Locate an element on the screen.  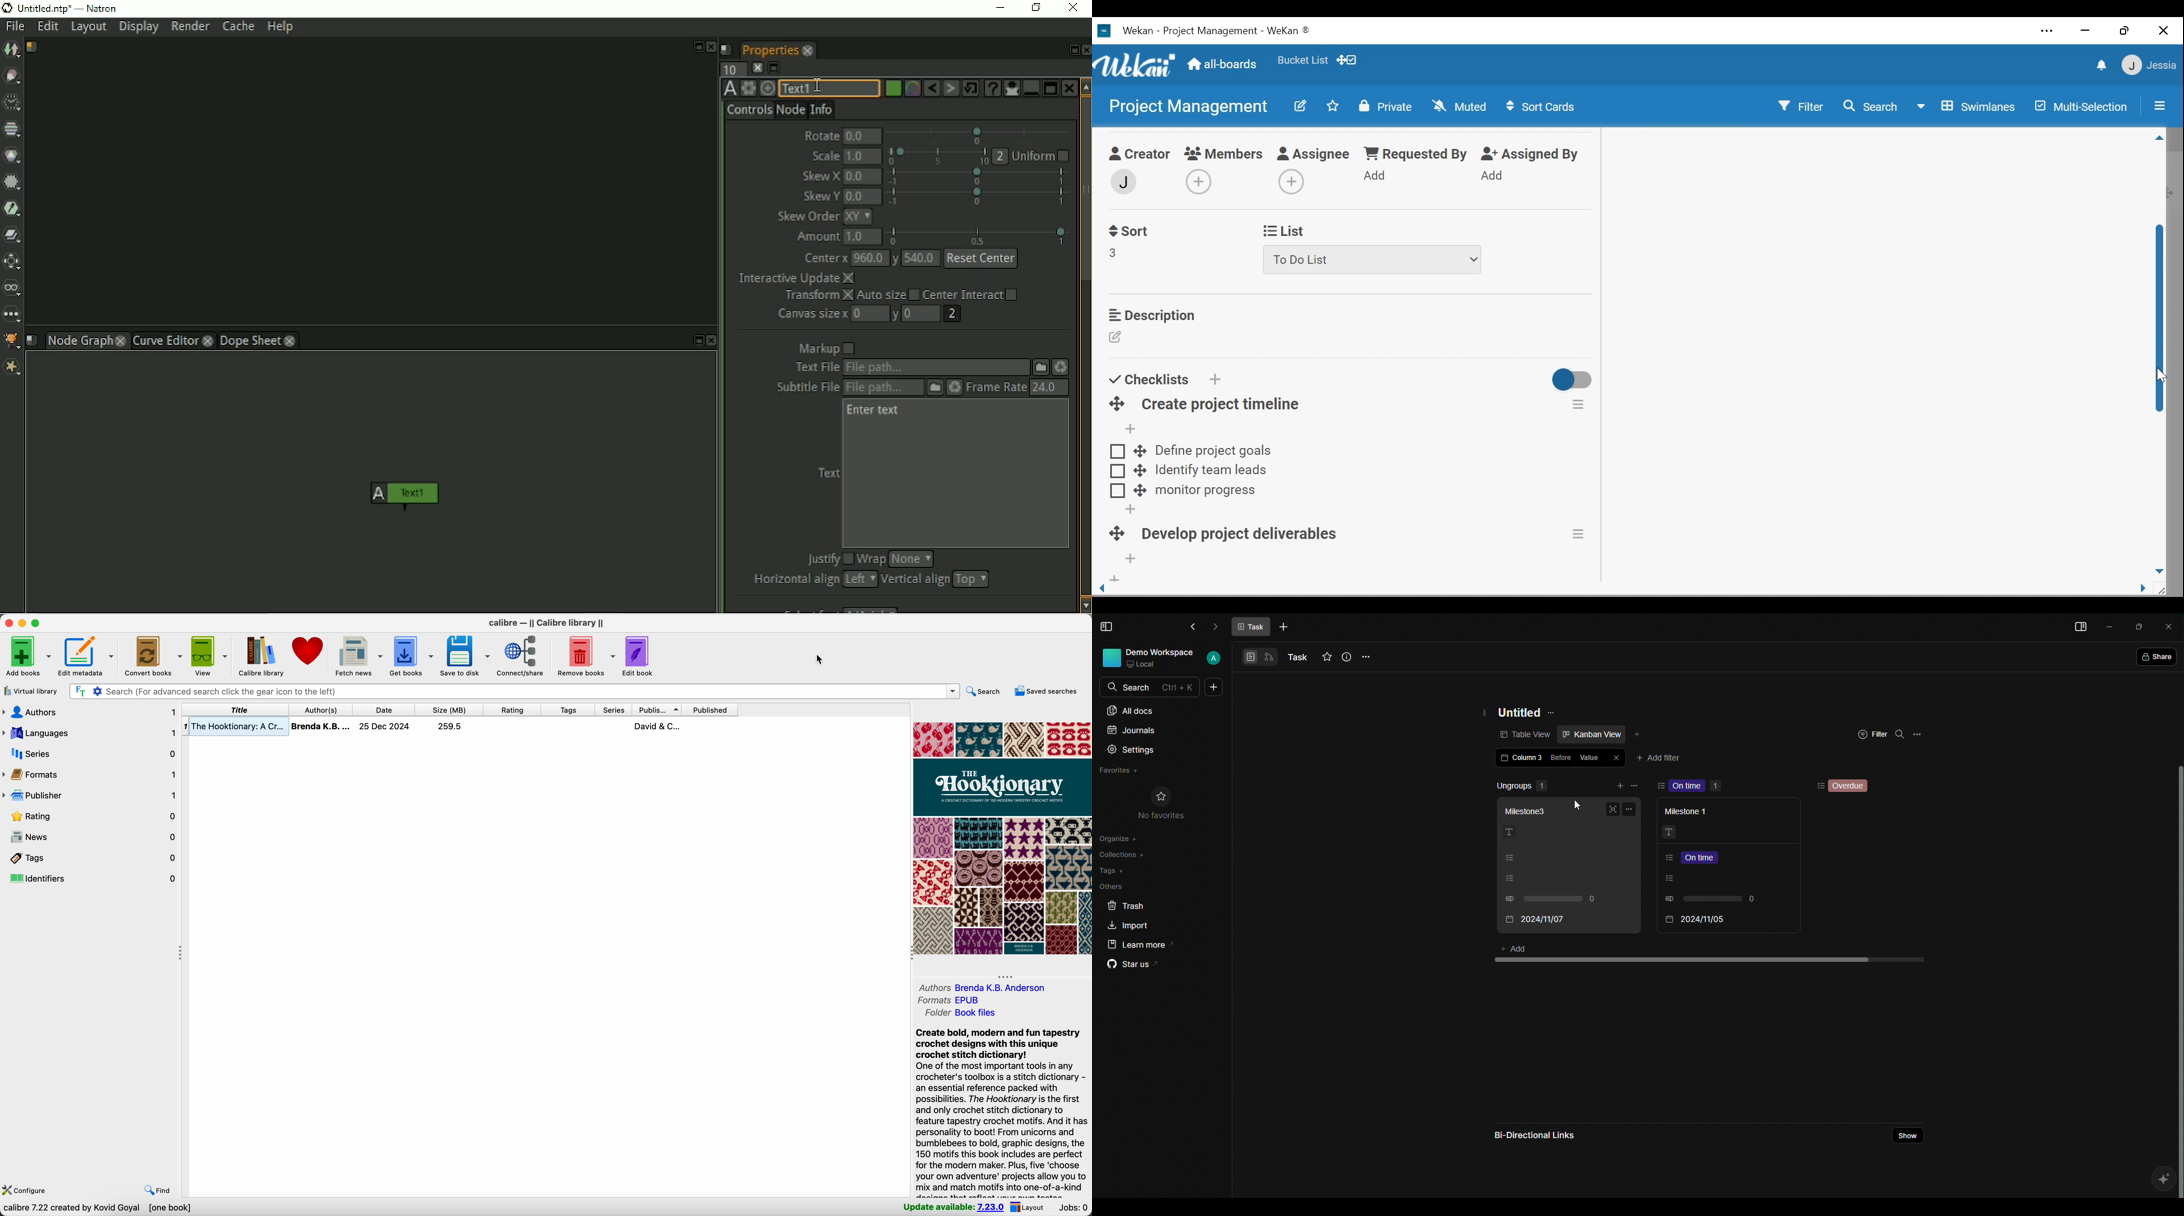
Cache is located at coordinates (238, 26).